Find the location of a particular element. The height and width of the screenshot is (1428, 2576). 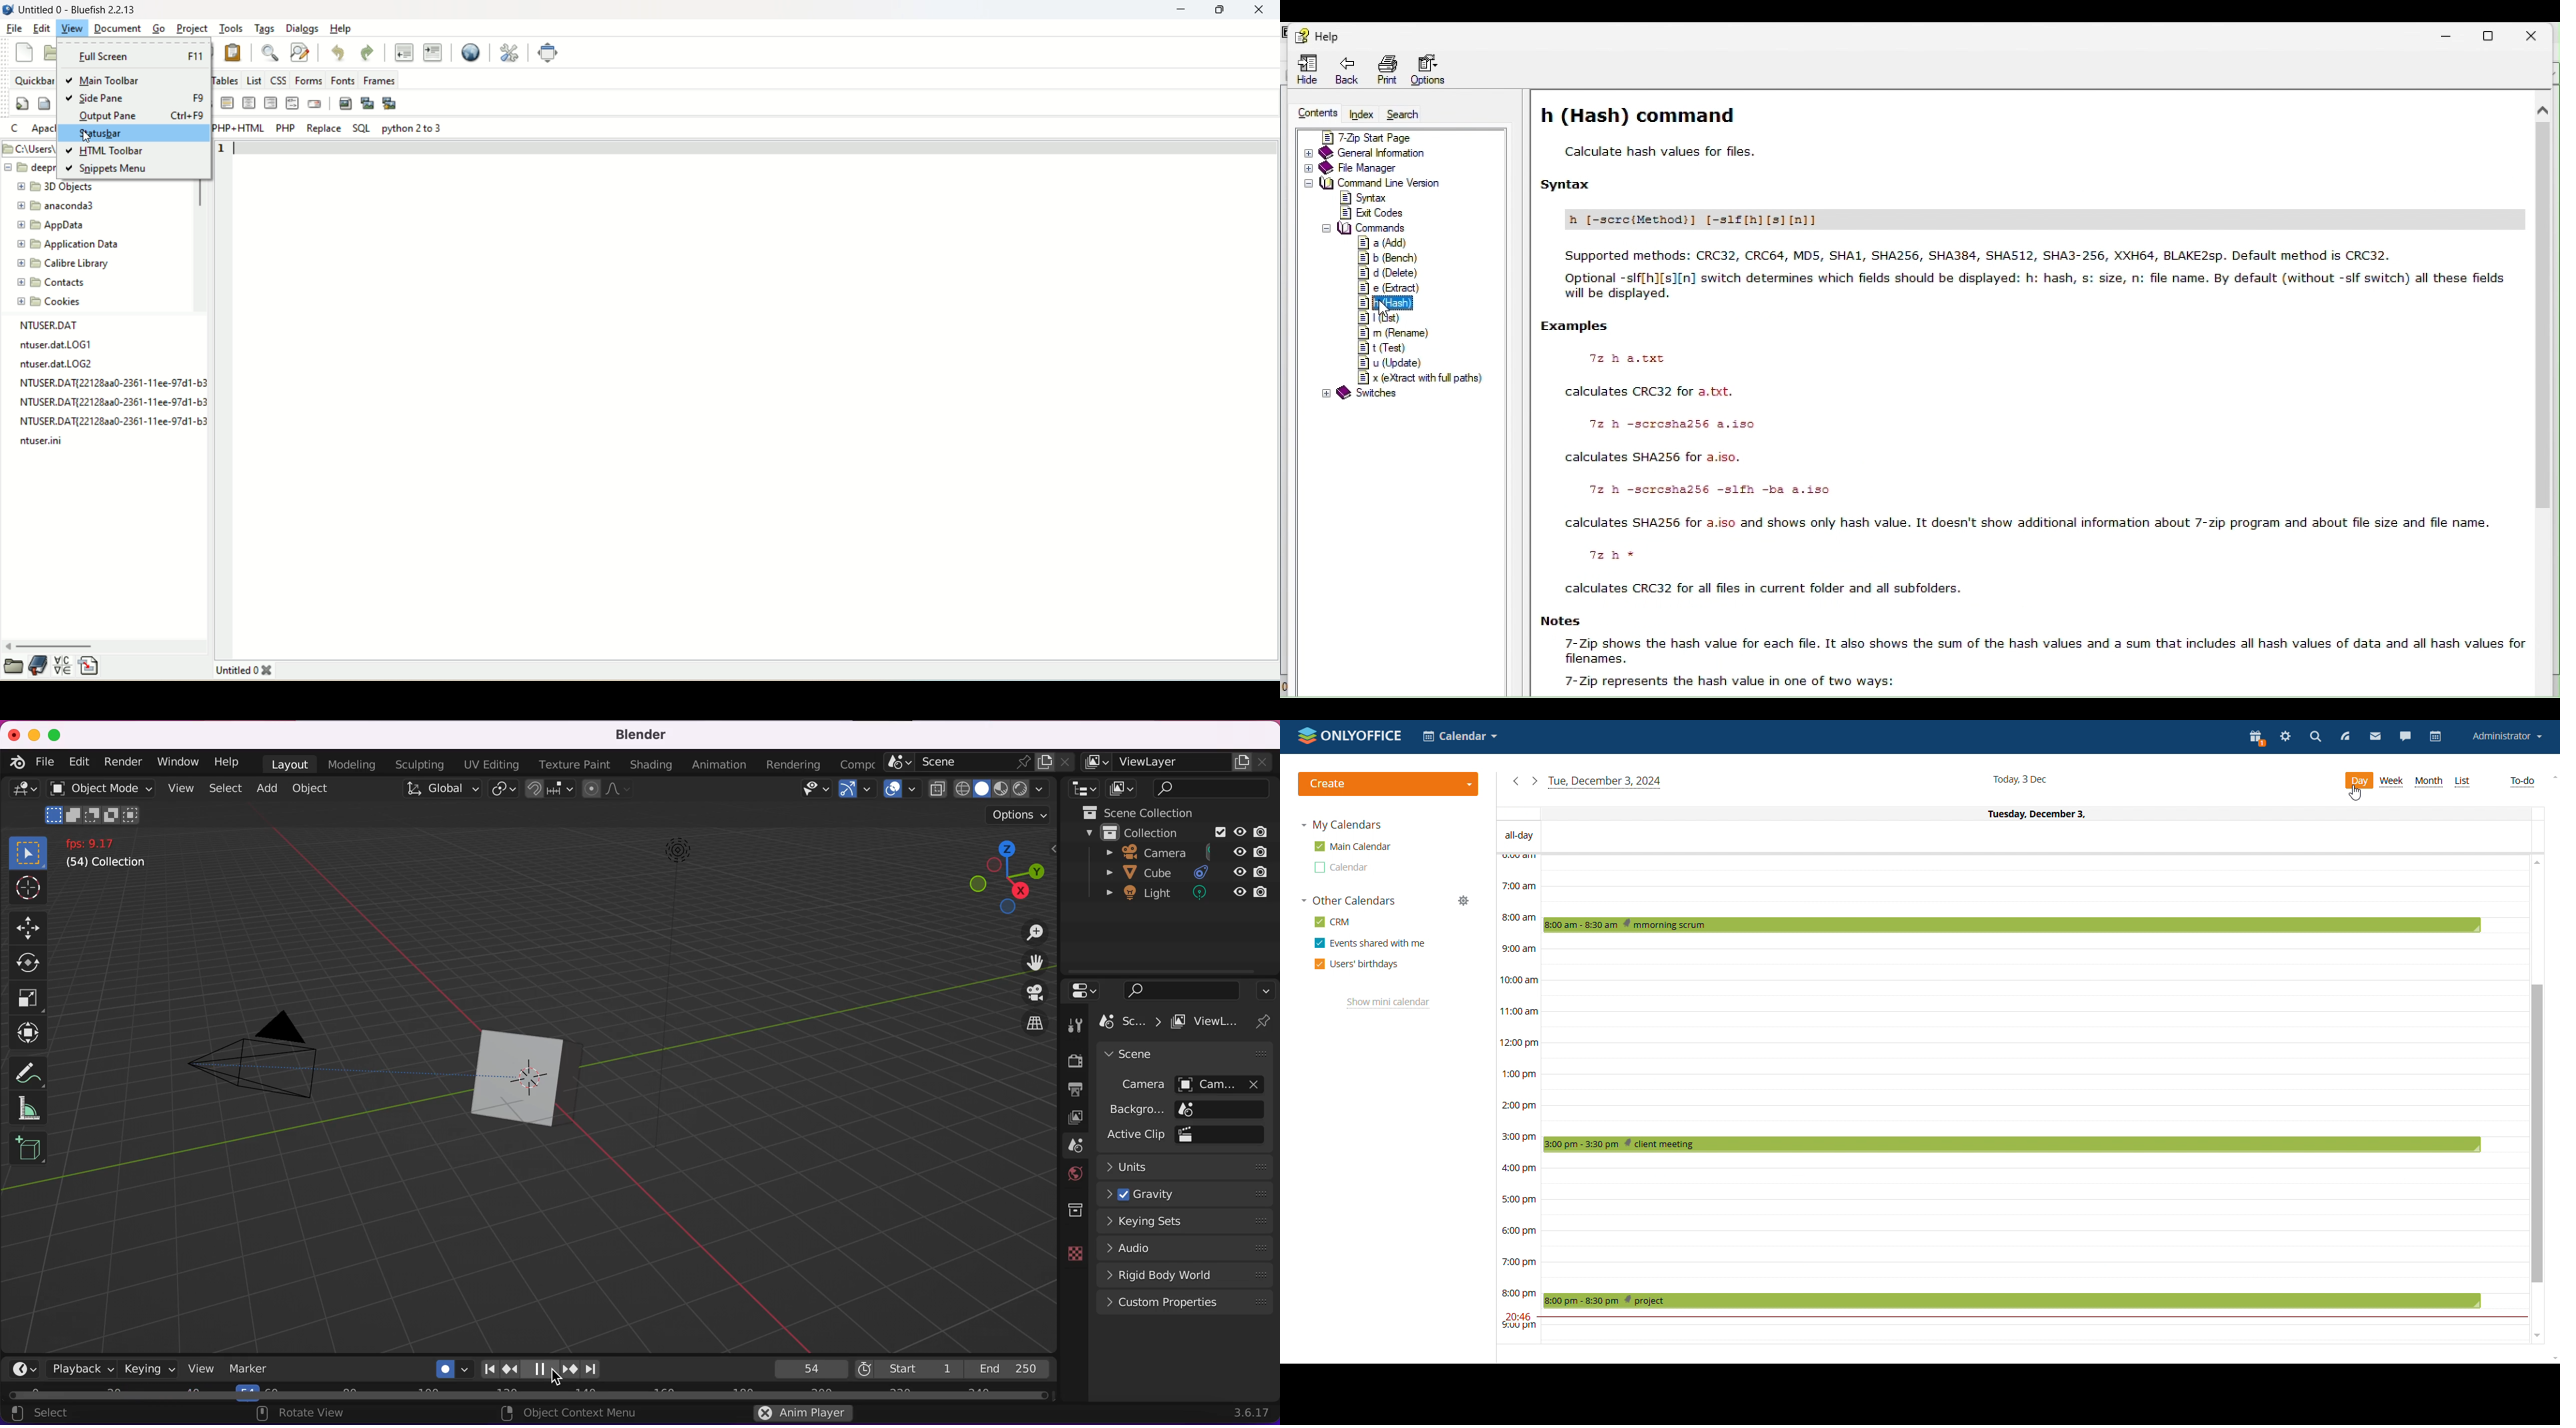

jump to end point is located at coordinates (486, 1369).